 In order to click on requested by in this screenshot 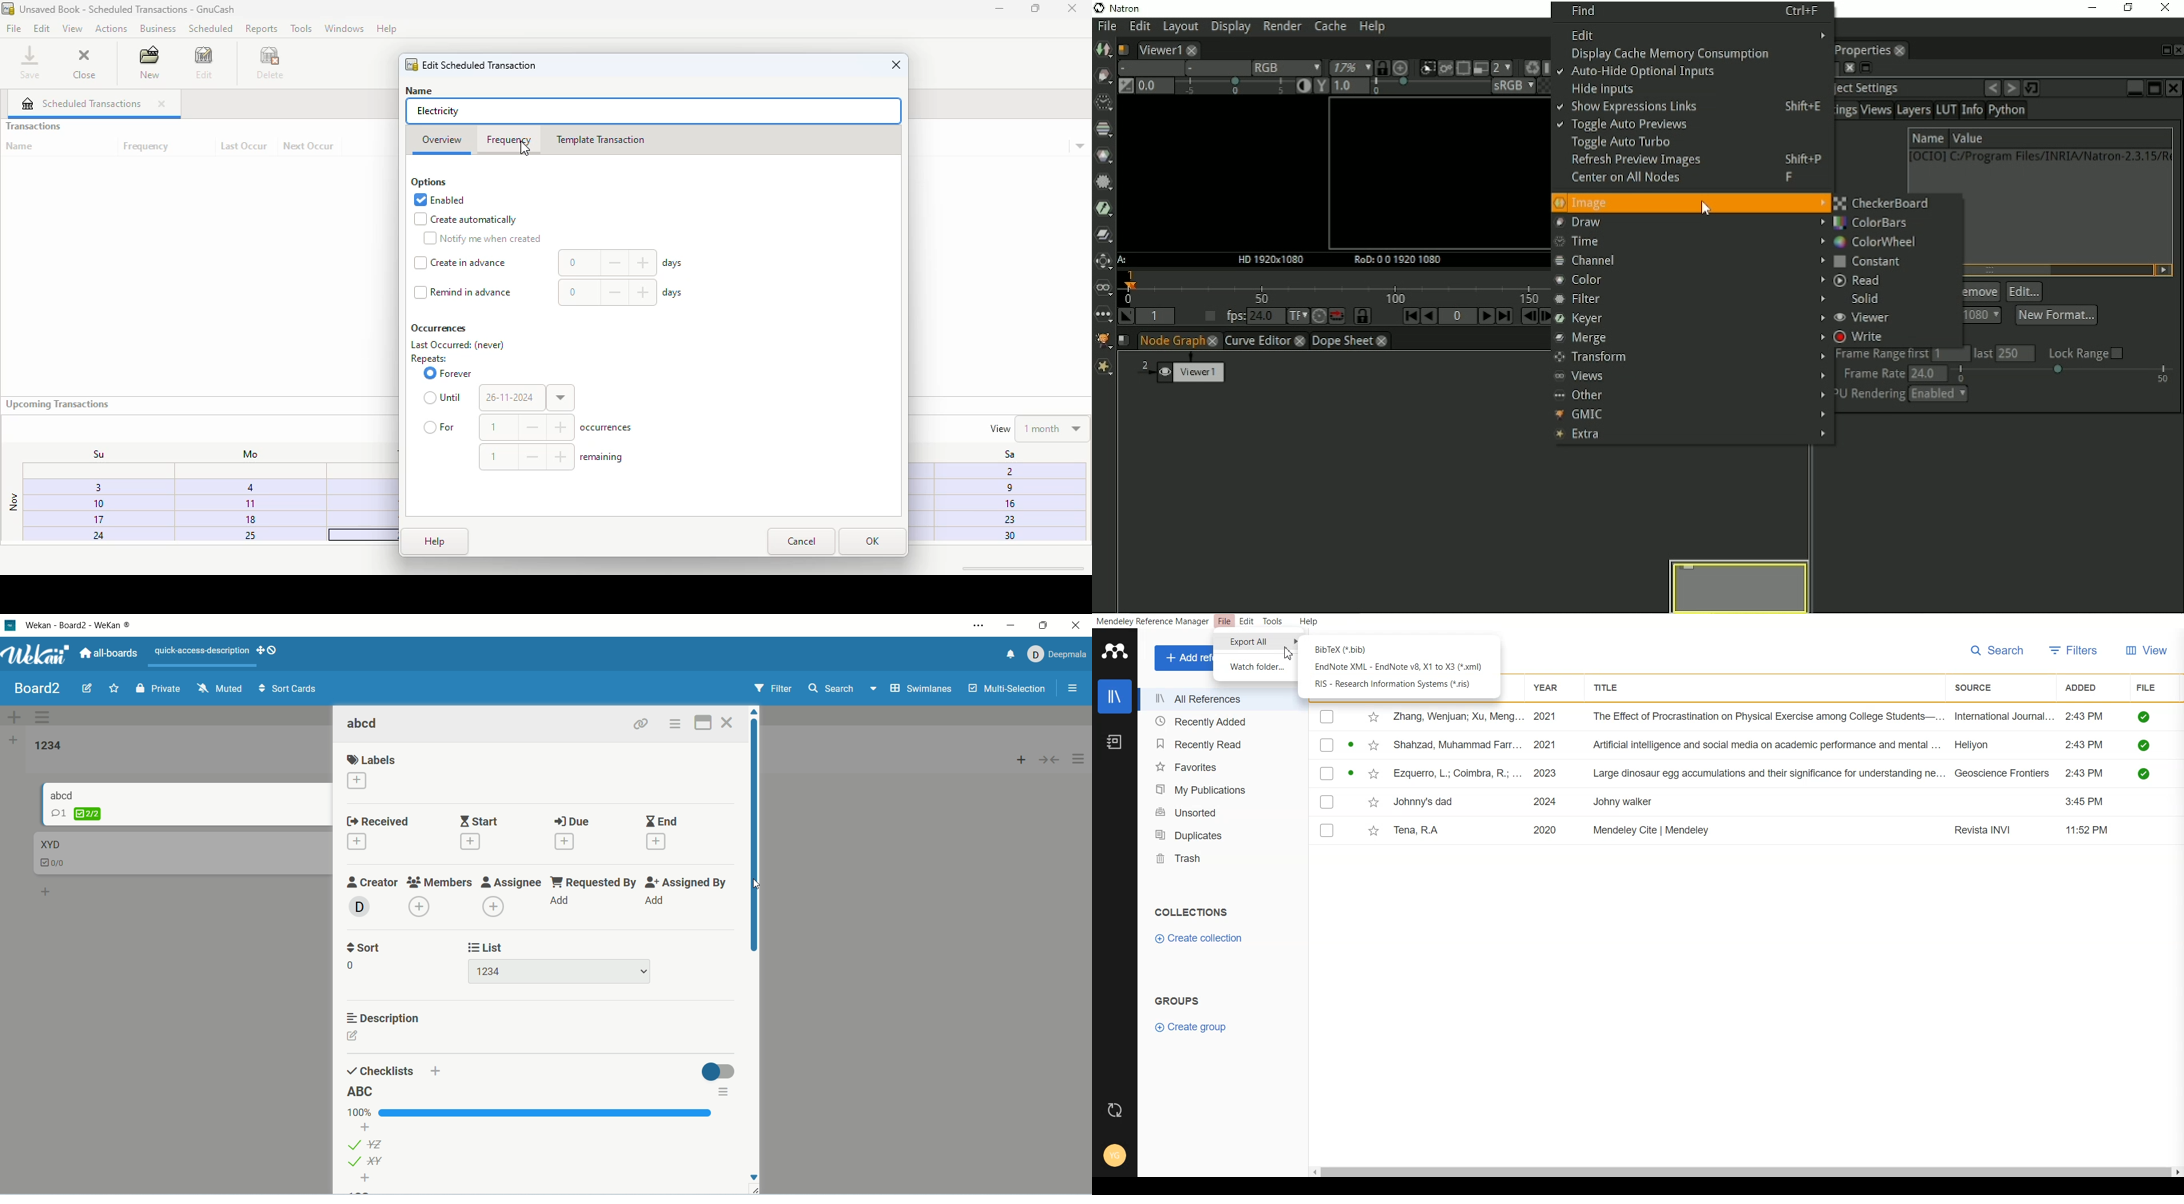, I will do `click(594, 882)`.